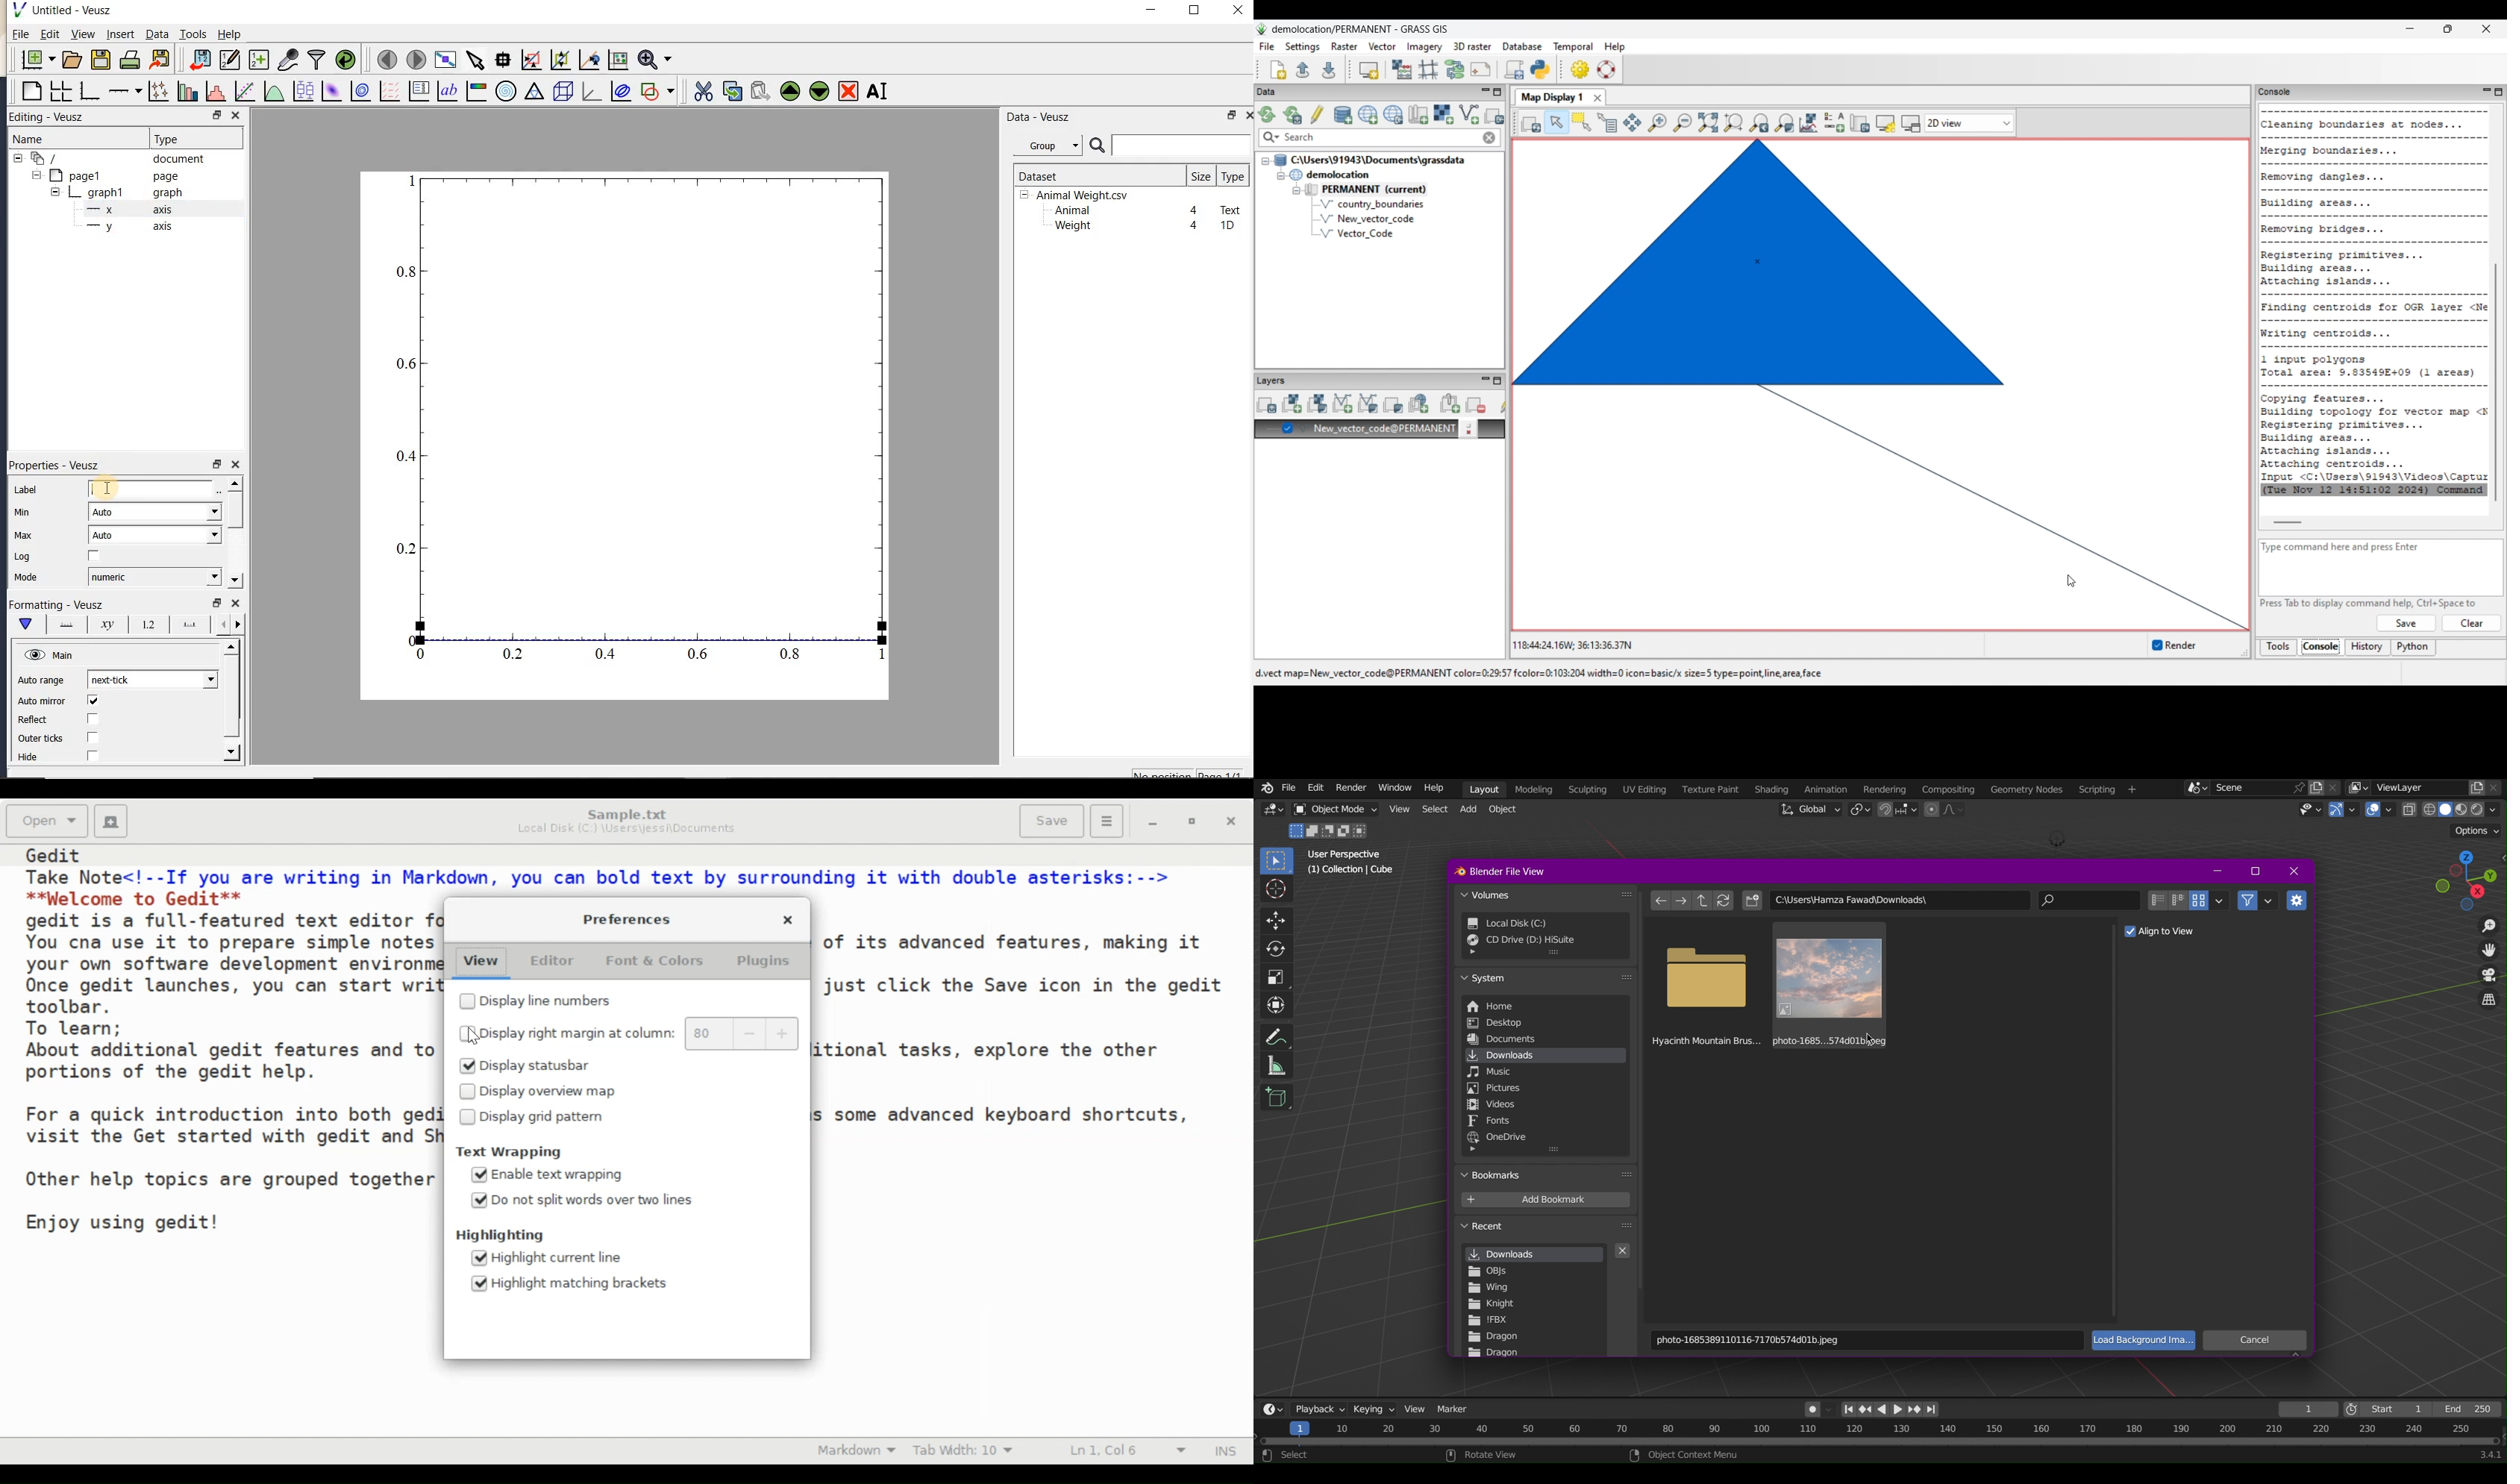 The width and height of the screenshot is (2520, 1484). I want to click on UV Editing, so click(1645, 789).